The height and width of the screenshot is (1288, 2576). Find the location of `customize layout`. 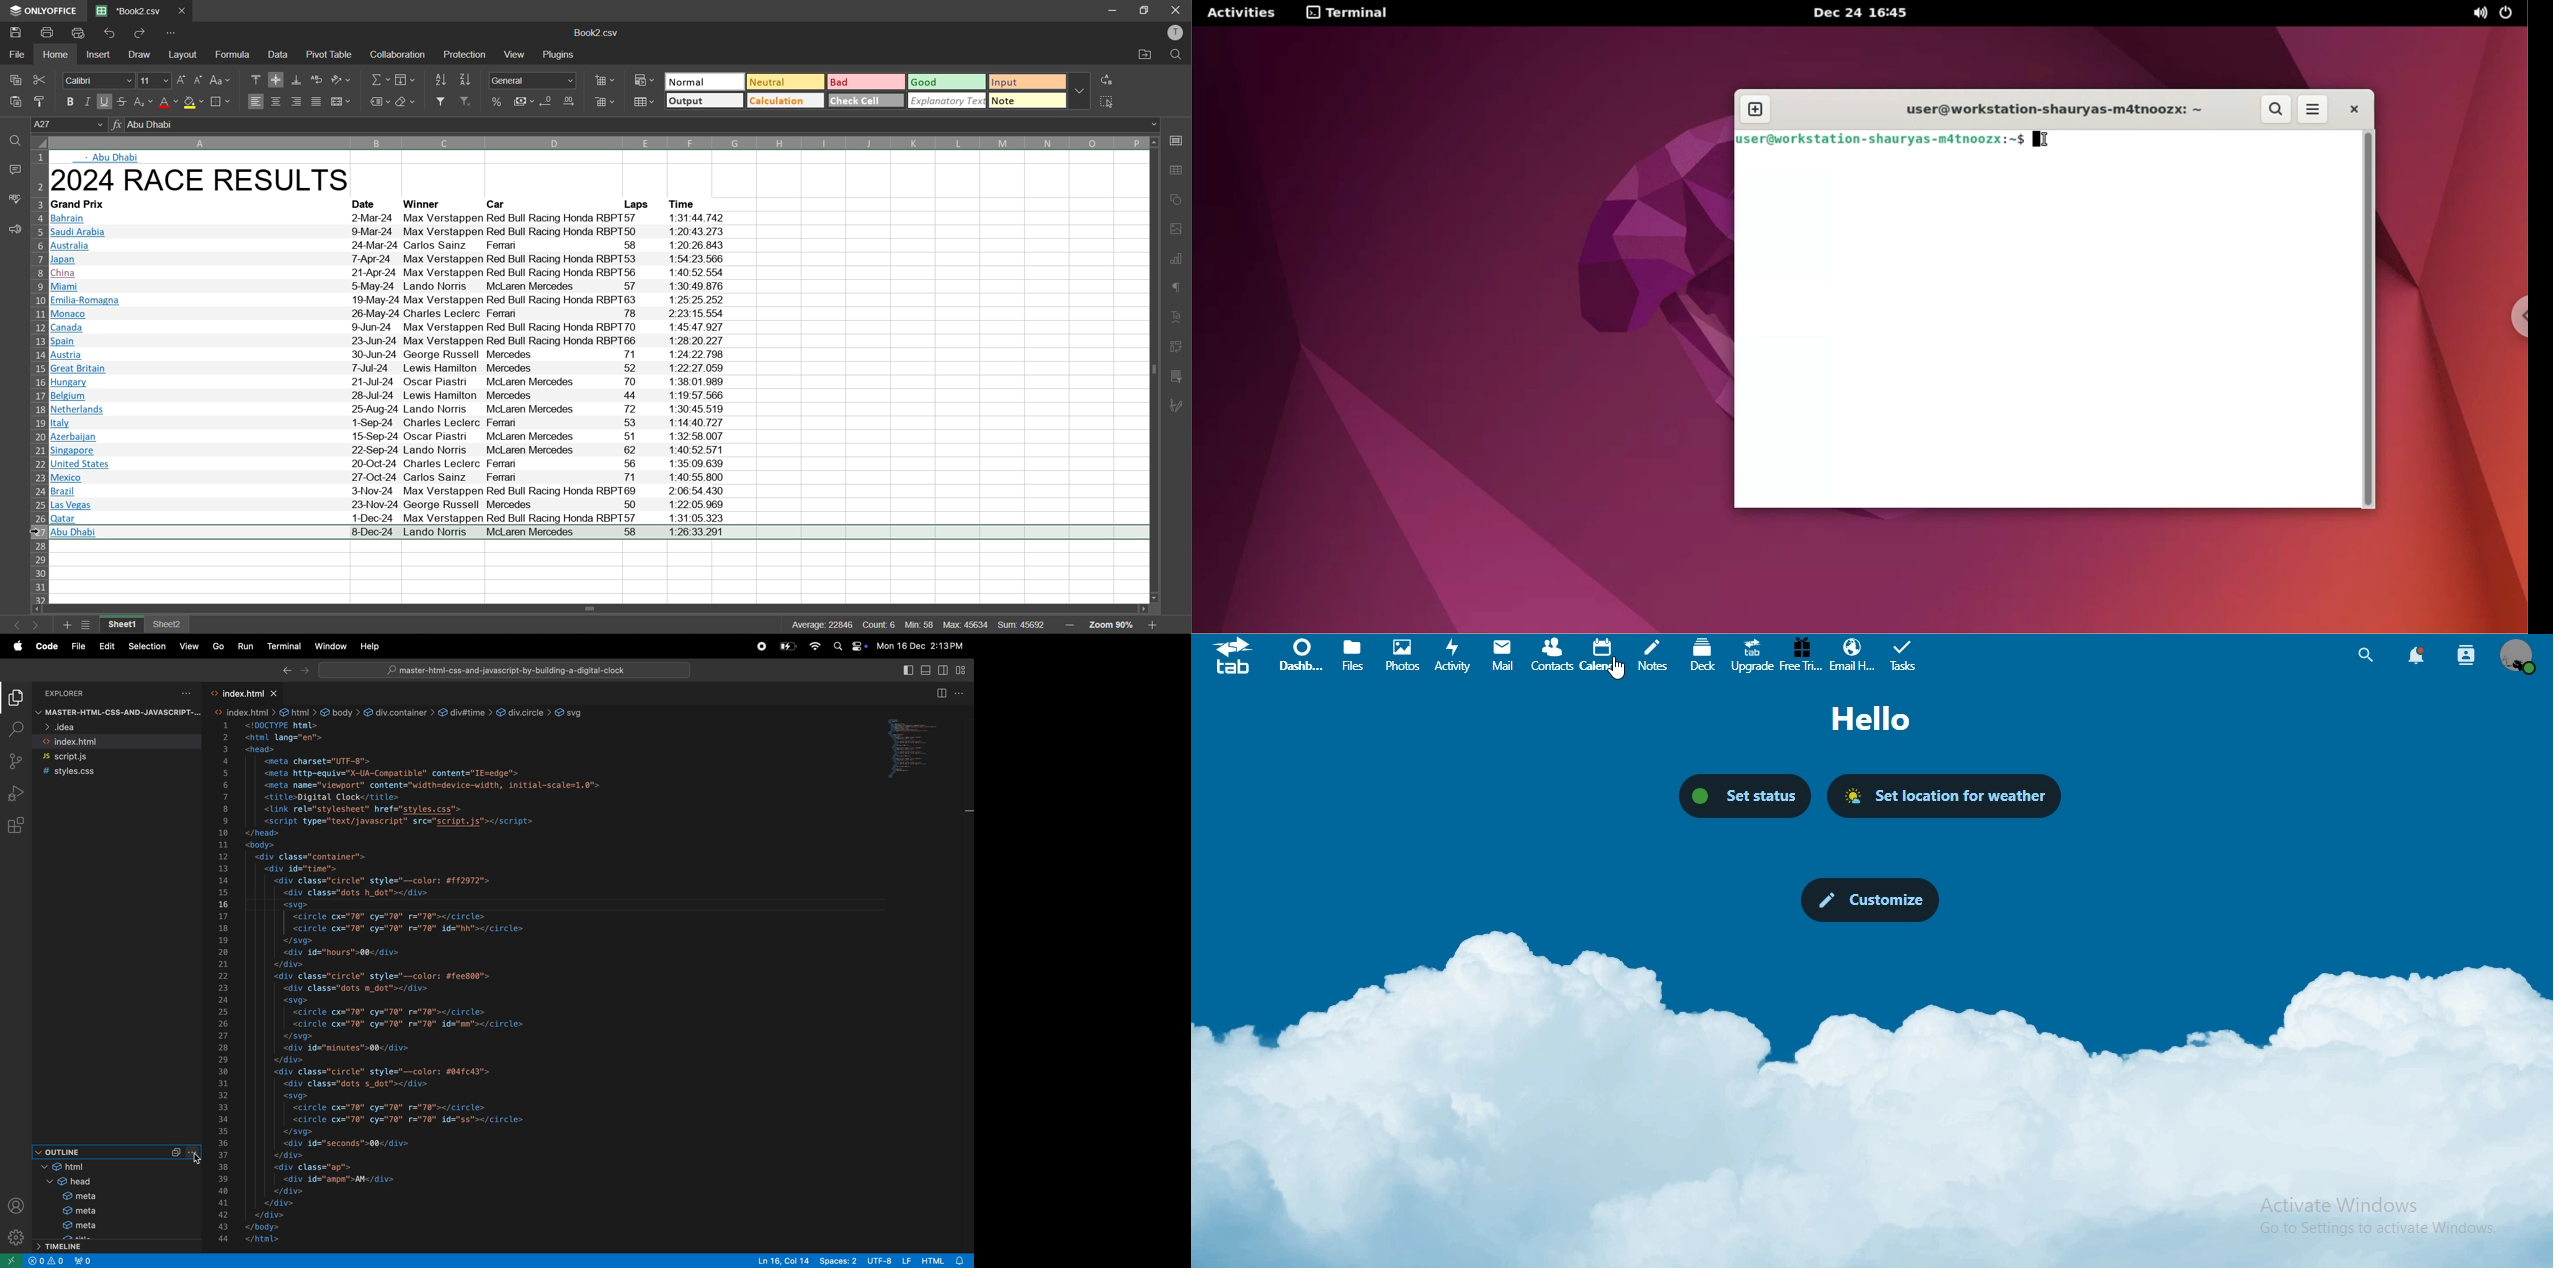

customize layout is located at coordinates (964, 670).